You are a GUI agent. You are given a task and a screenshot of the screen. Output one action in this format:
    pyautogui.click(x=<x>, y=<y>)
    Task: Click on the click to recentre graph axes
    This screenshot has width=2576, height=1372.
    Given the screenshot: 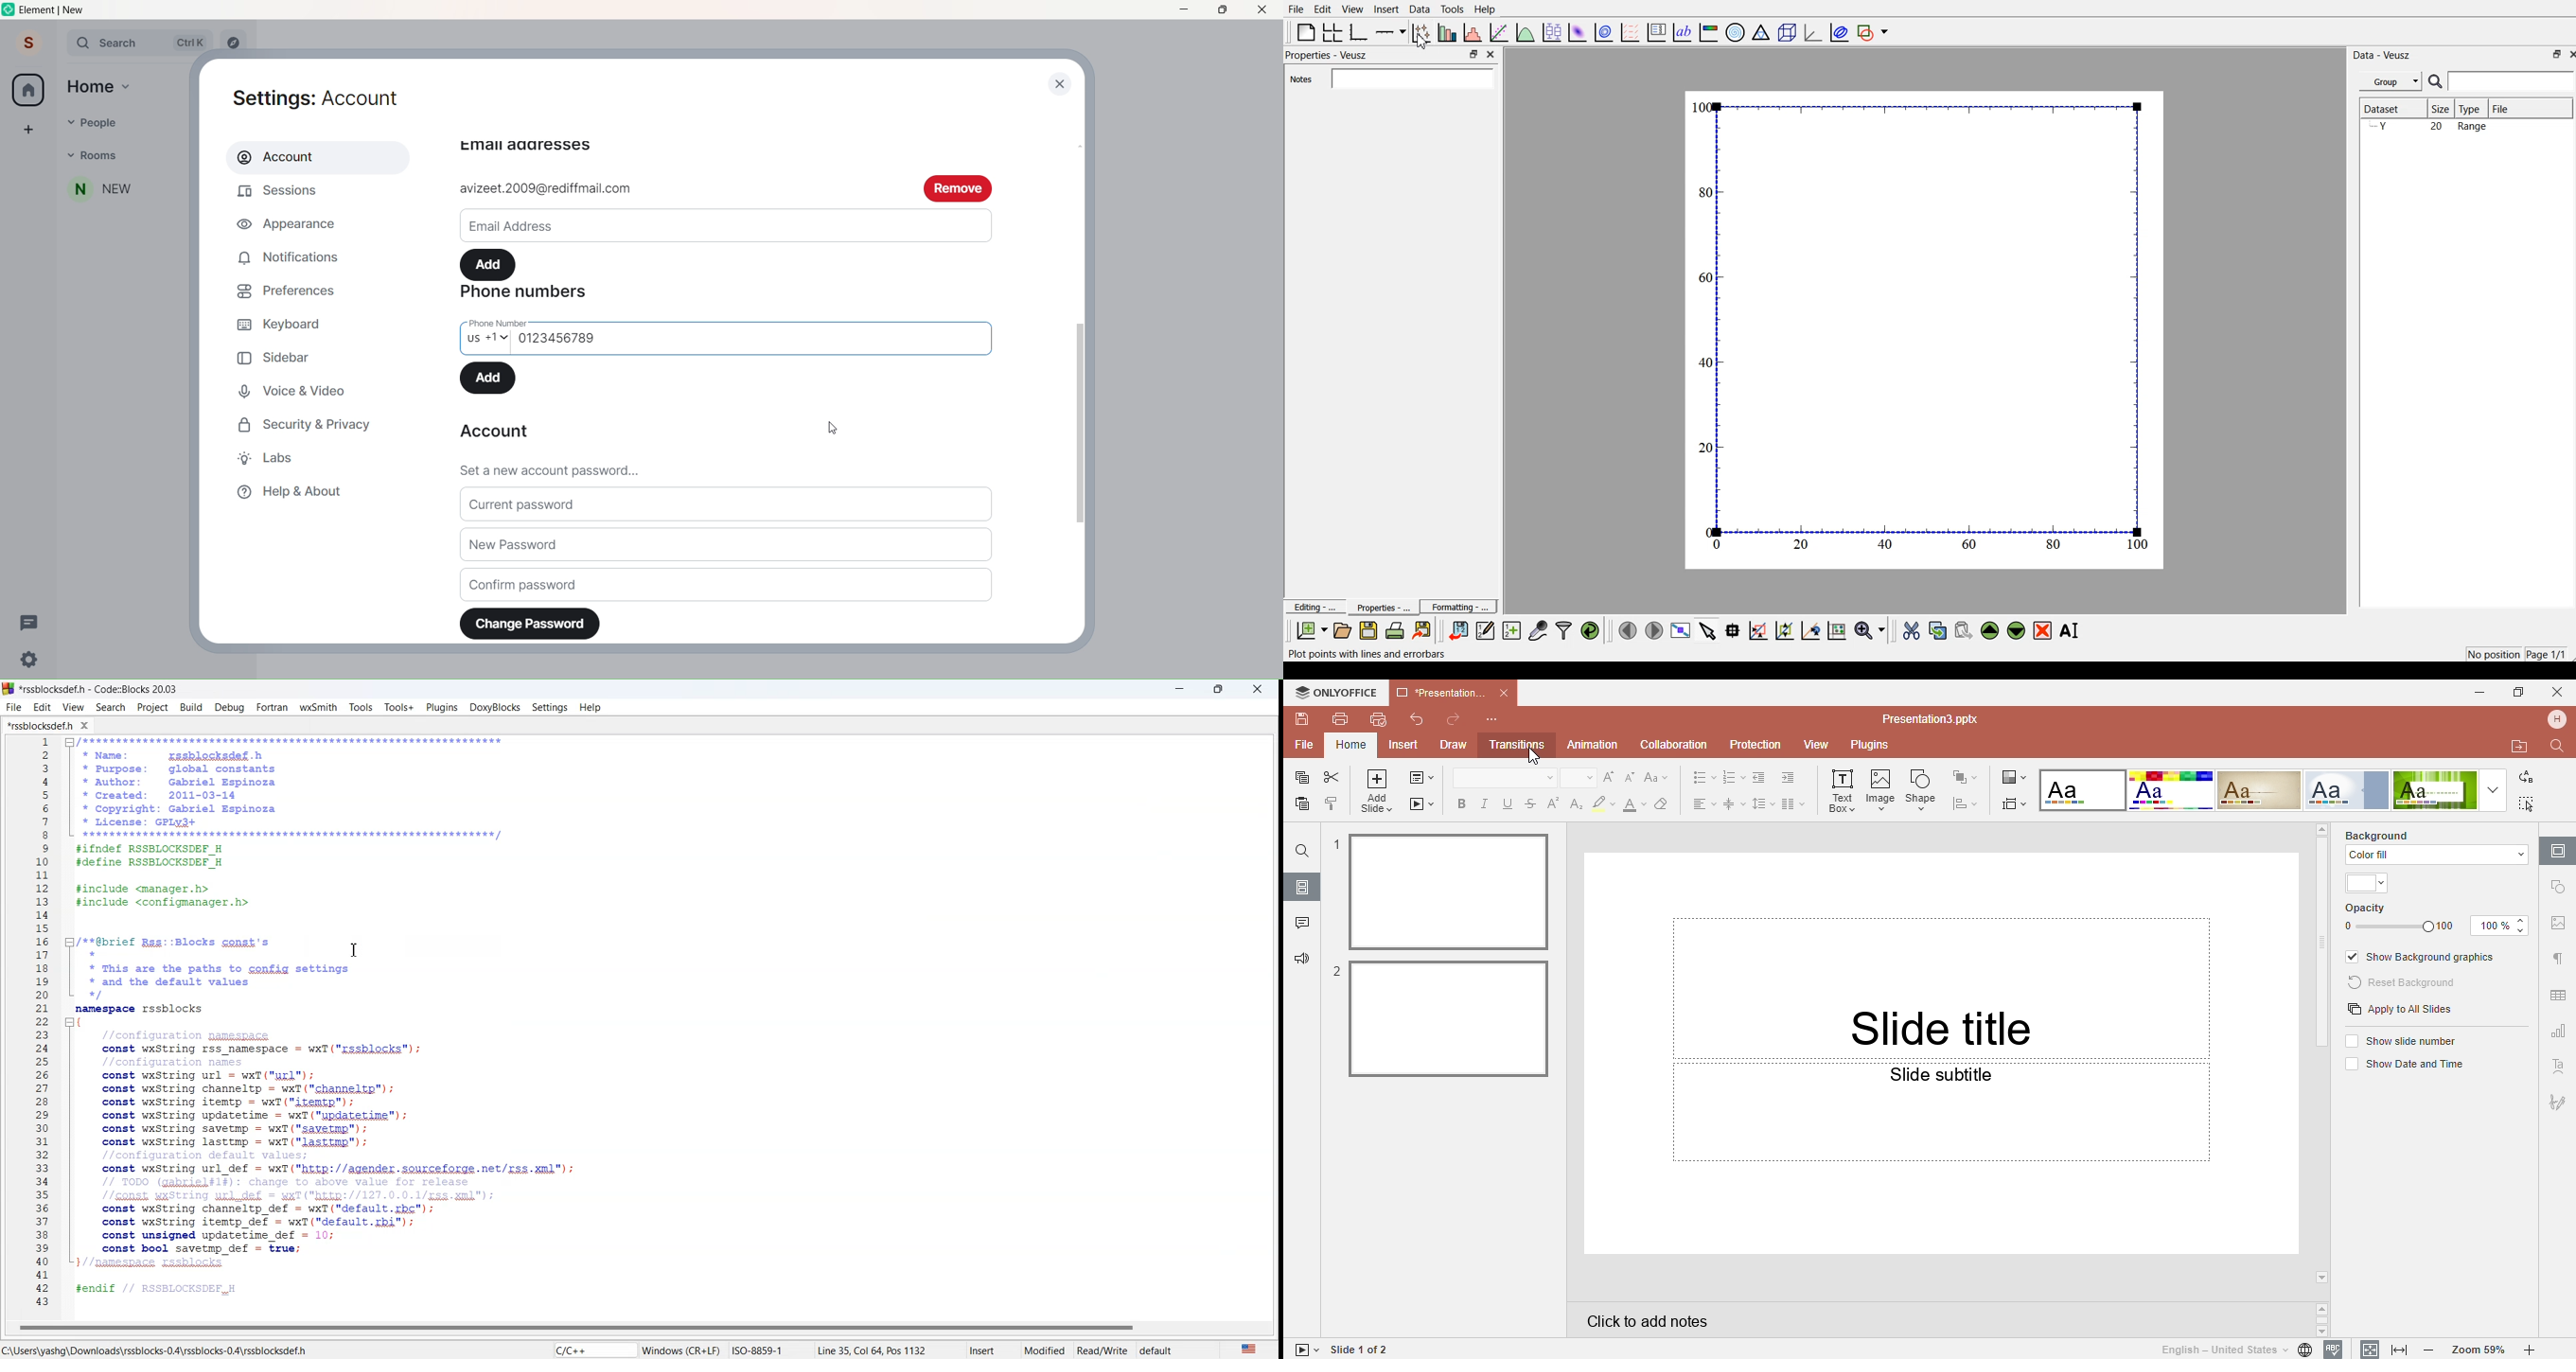 What is the action you would take?
    pyautogui.click(x=1811, y=629)
    